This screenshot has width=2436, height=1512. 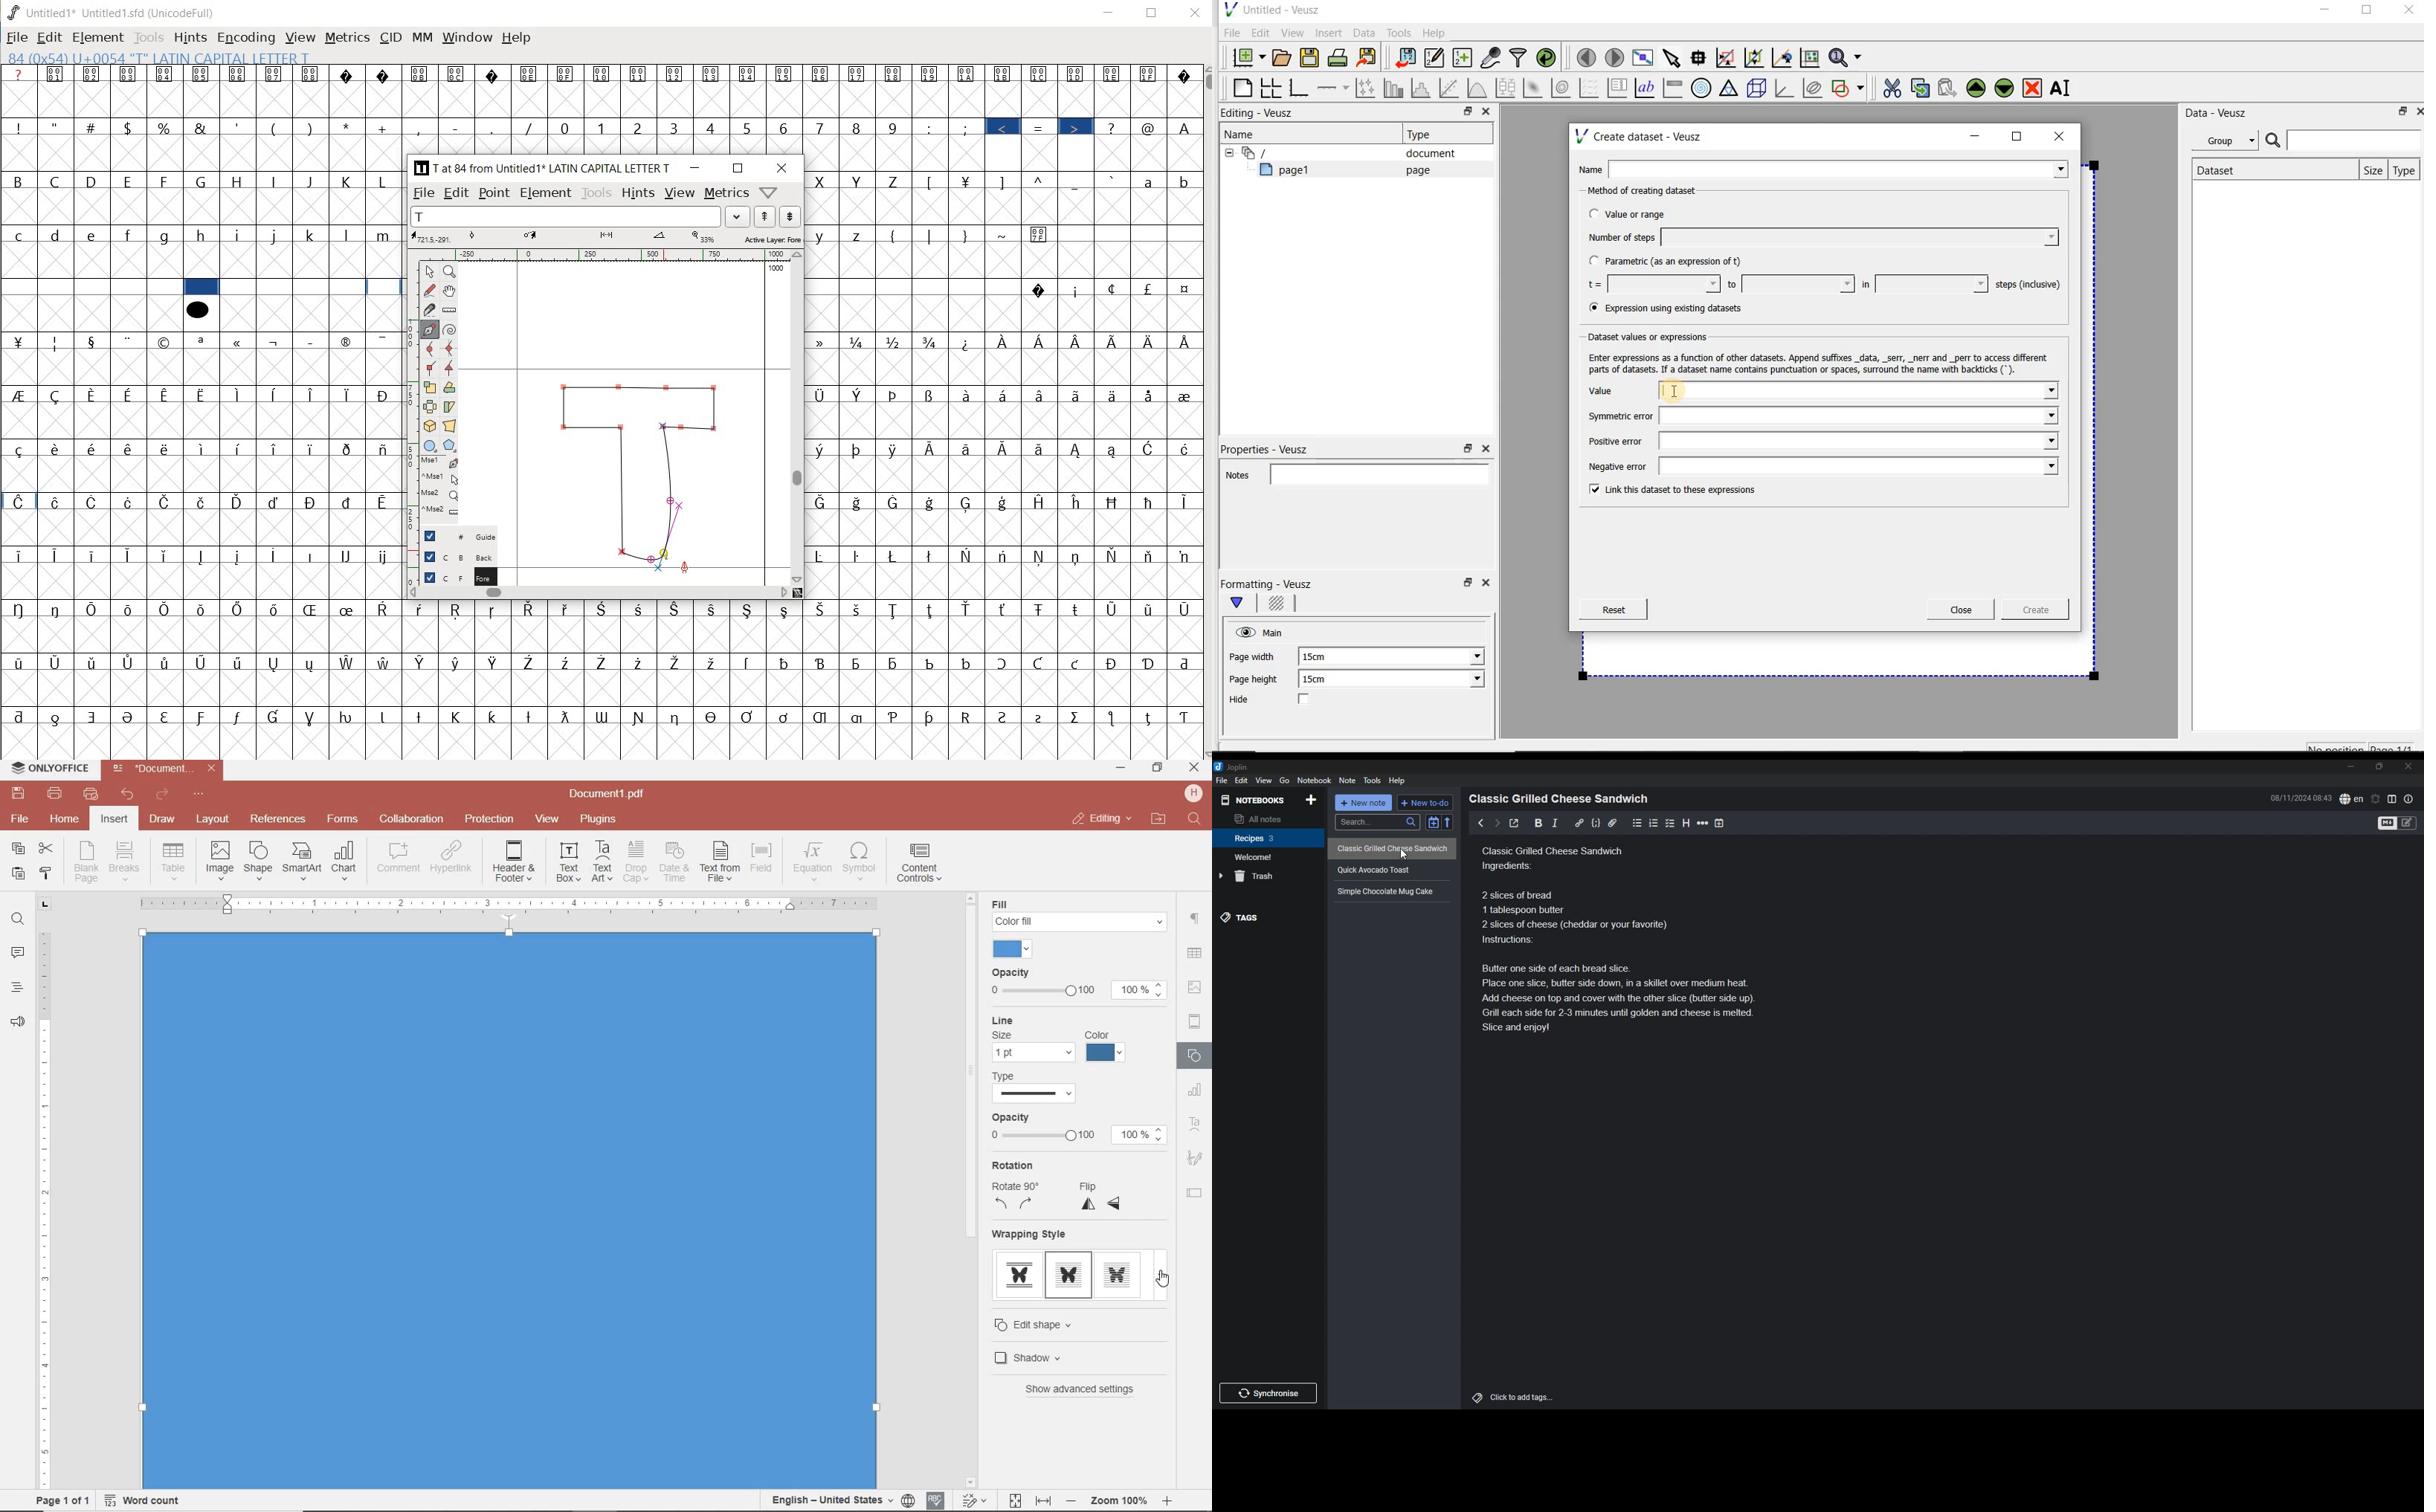 What do you see at coordinates (566, 74) in the screenshot?
I see `Symbol` at bounding box center [566, 74].